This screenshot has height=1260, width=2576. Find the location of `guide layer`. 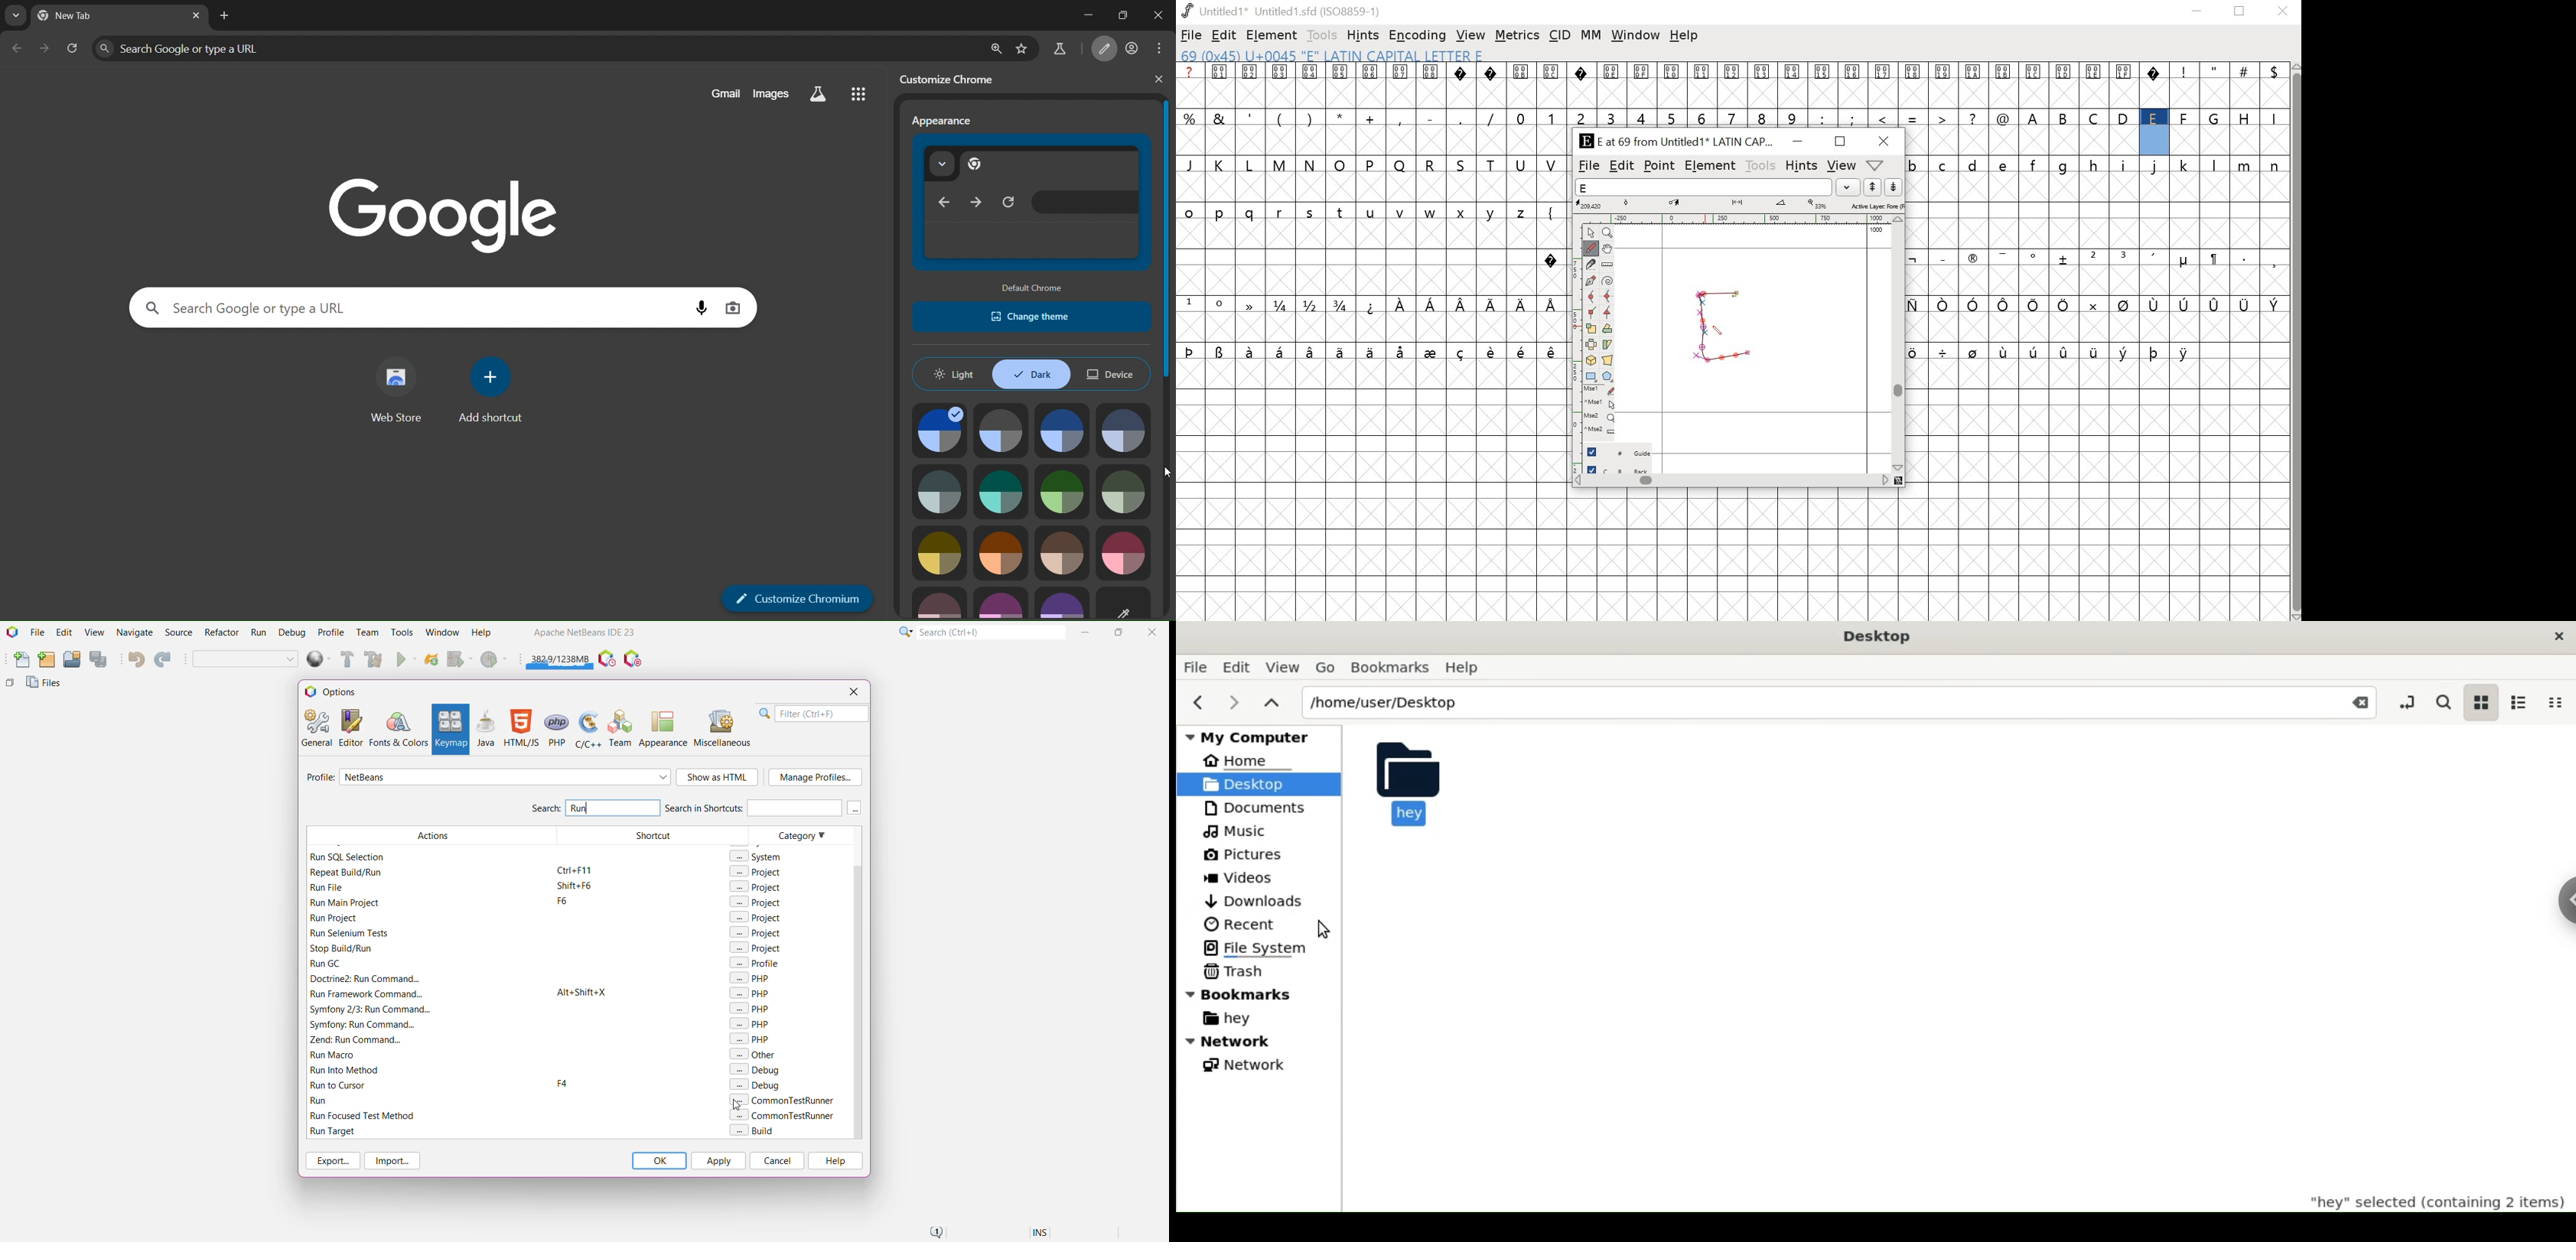

guide layer is located at coordinates (1618, 454).